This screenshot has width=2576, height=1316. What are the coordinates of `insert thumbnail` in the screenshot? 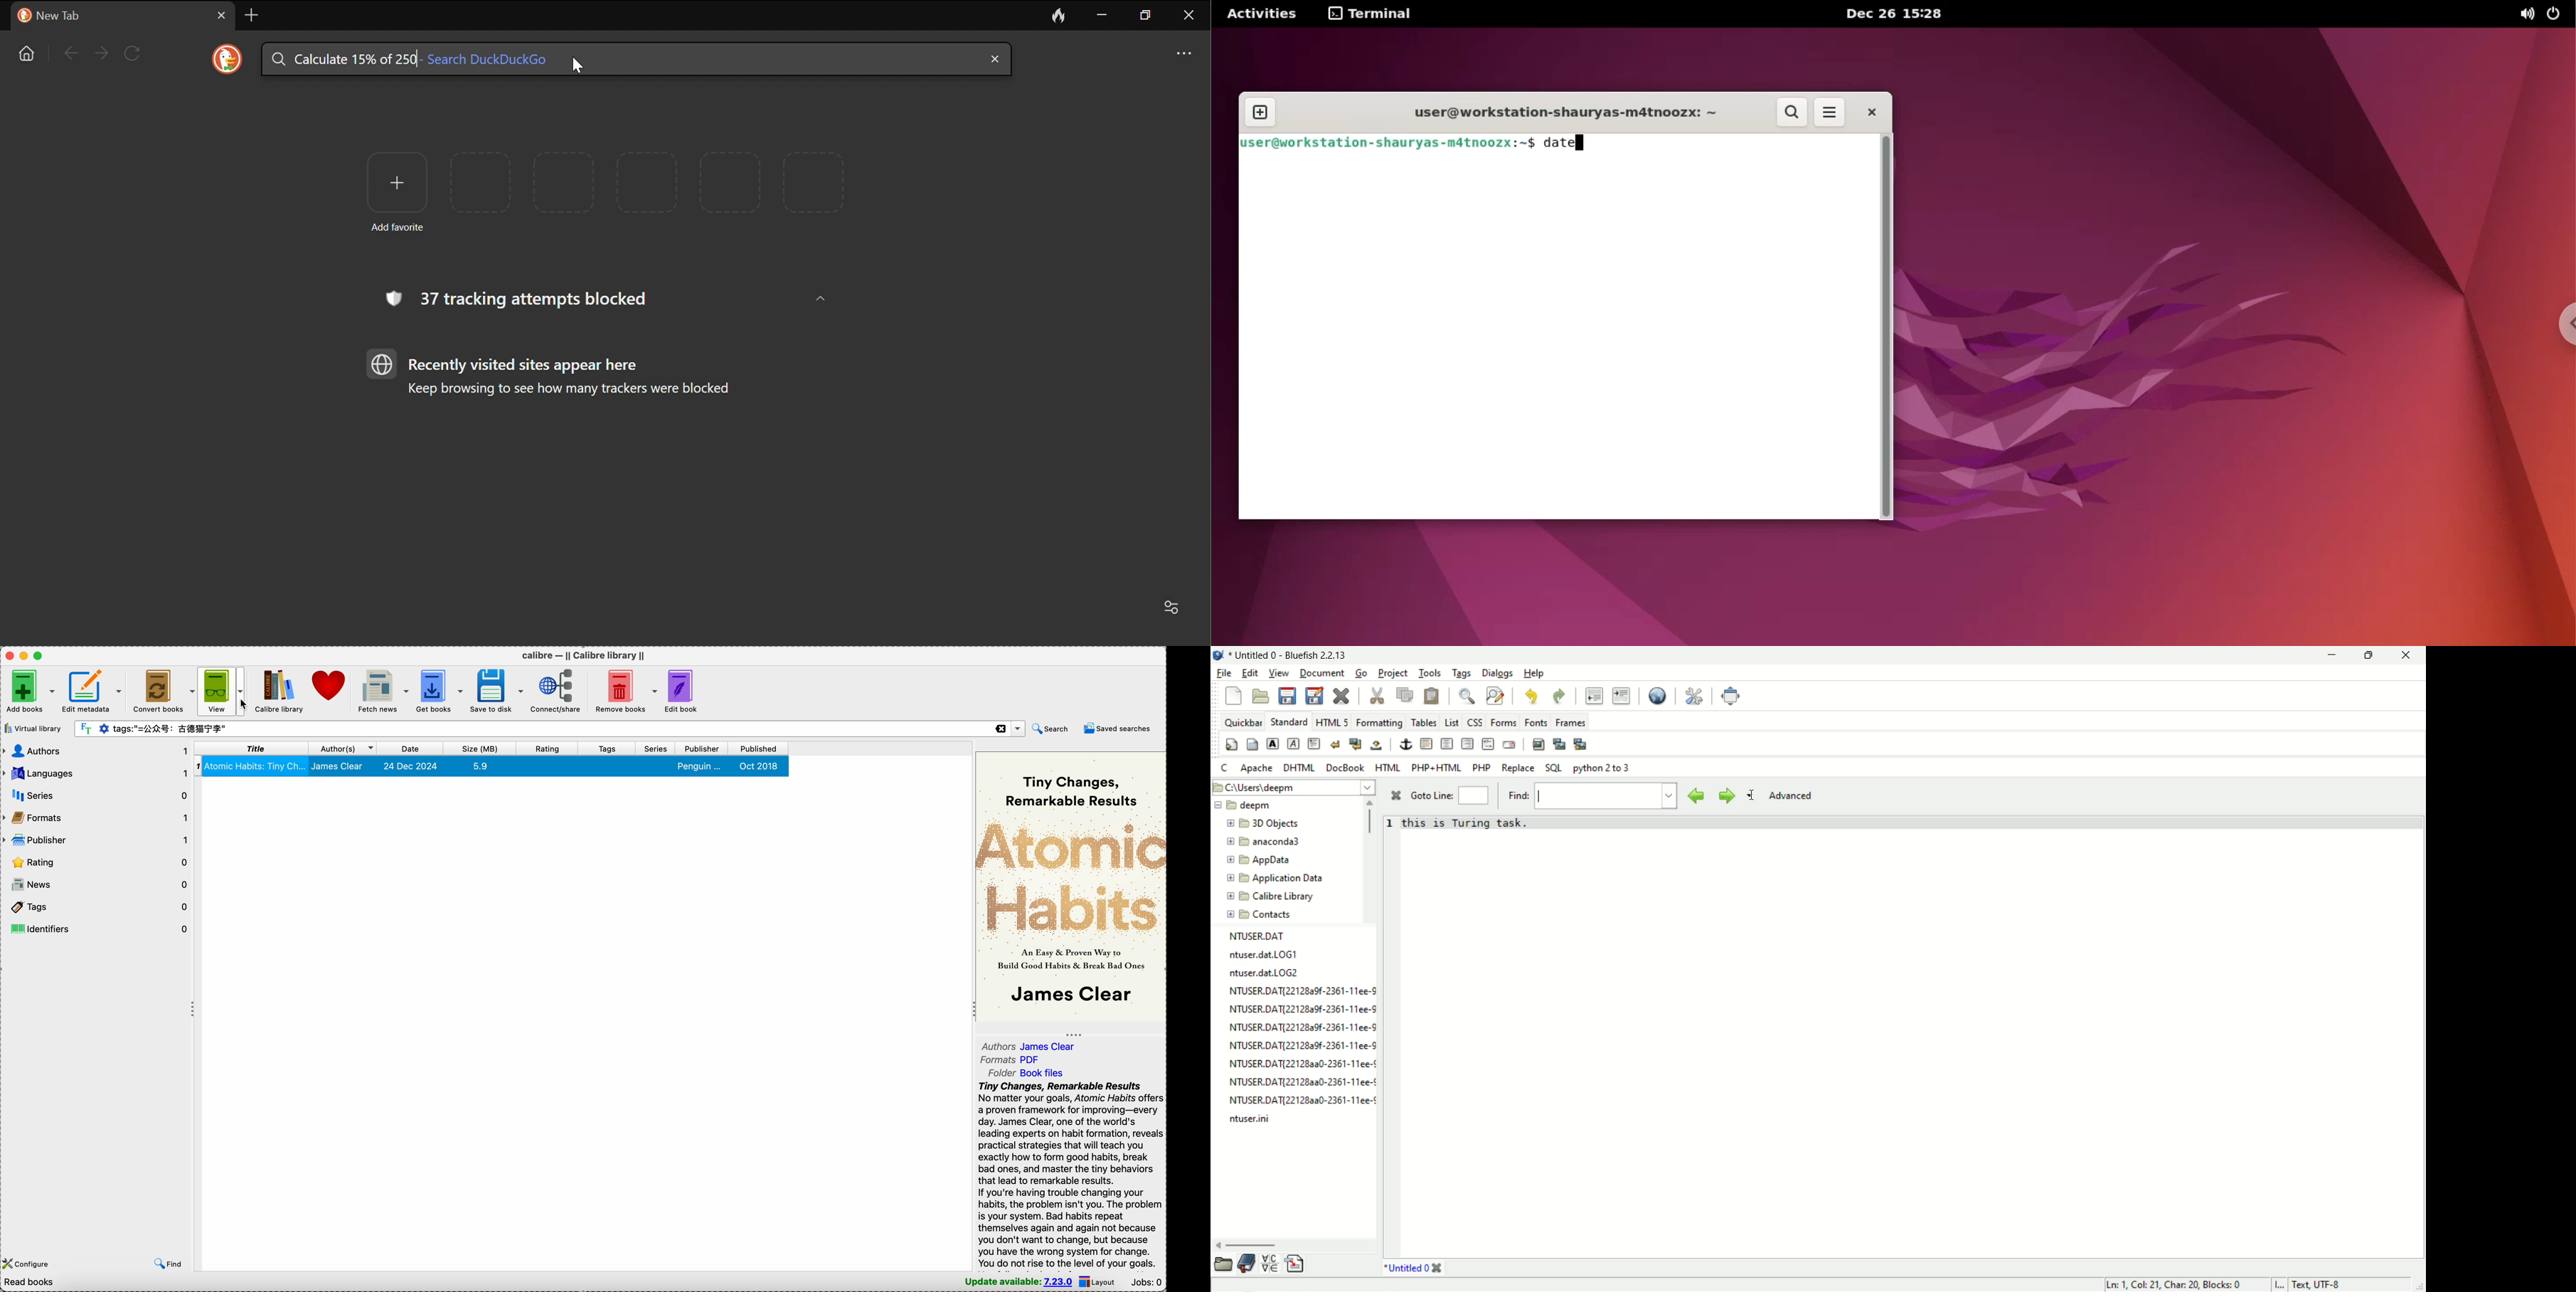 It's located at (1561, 744).